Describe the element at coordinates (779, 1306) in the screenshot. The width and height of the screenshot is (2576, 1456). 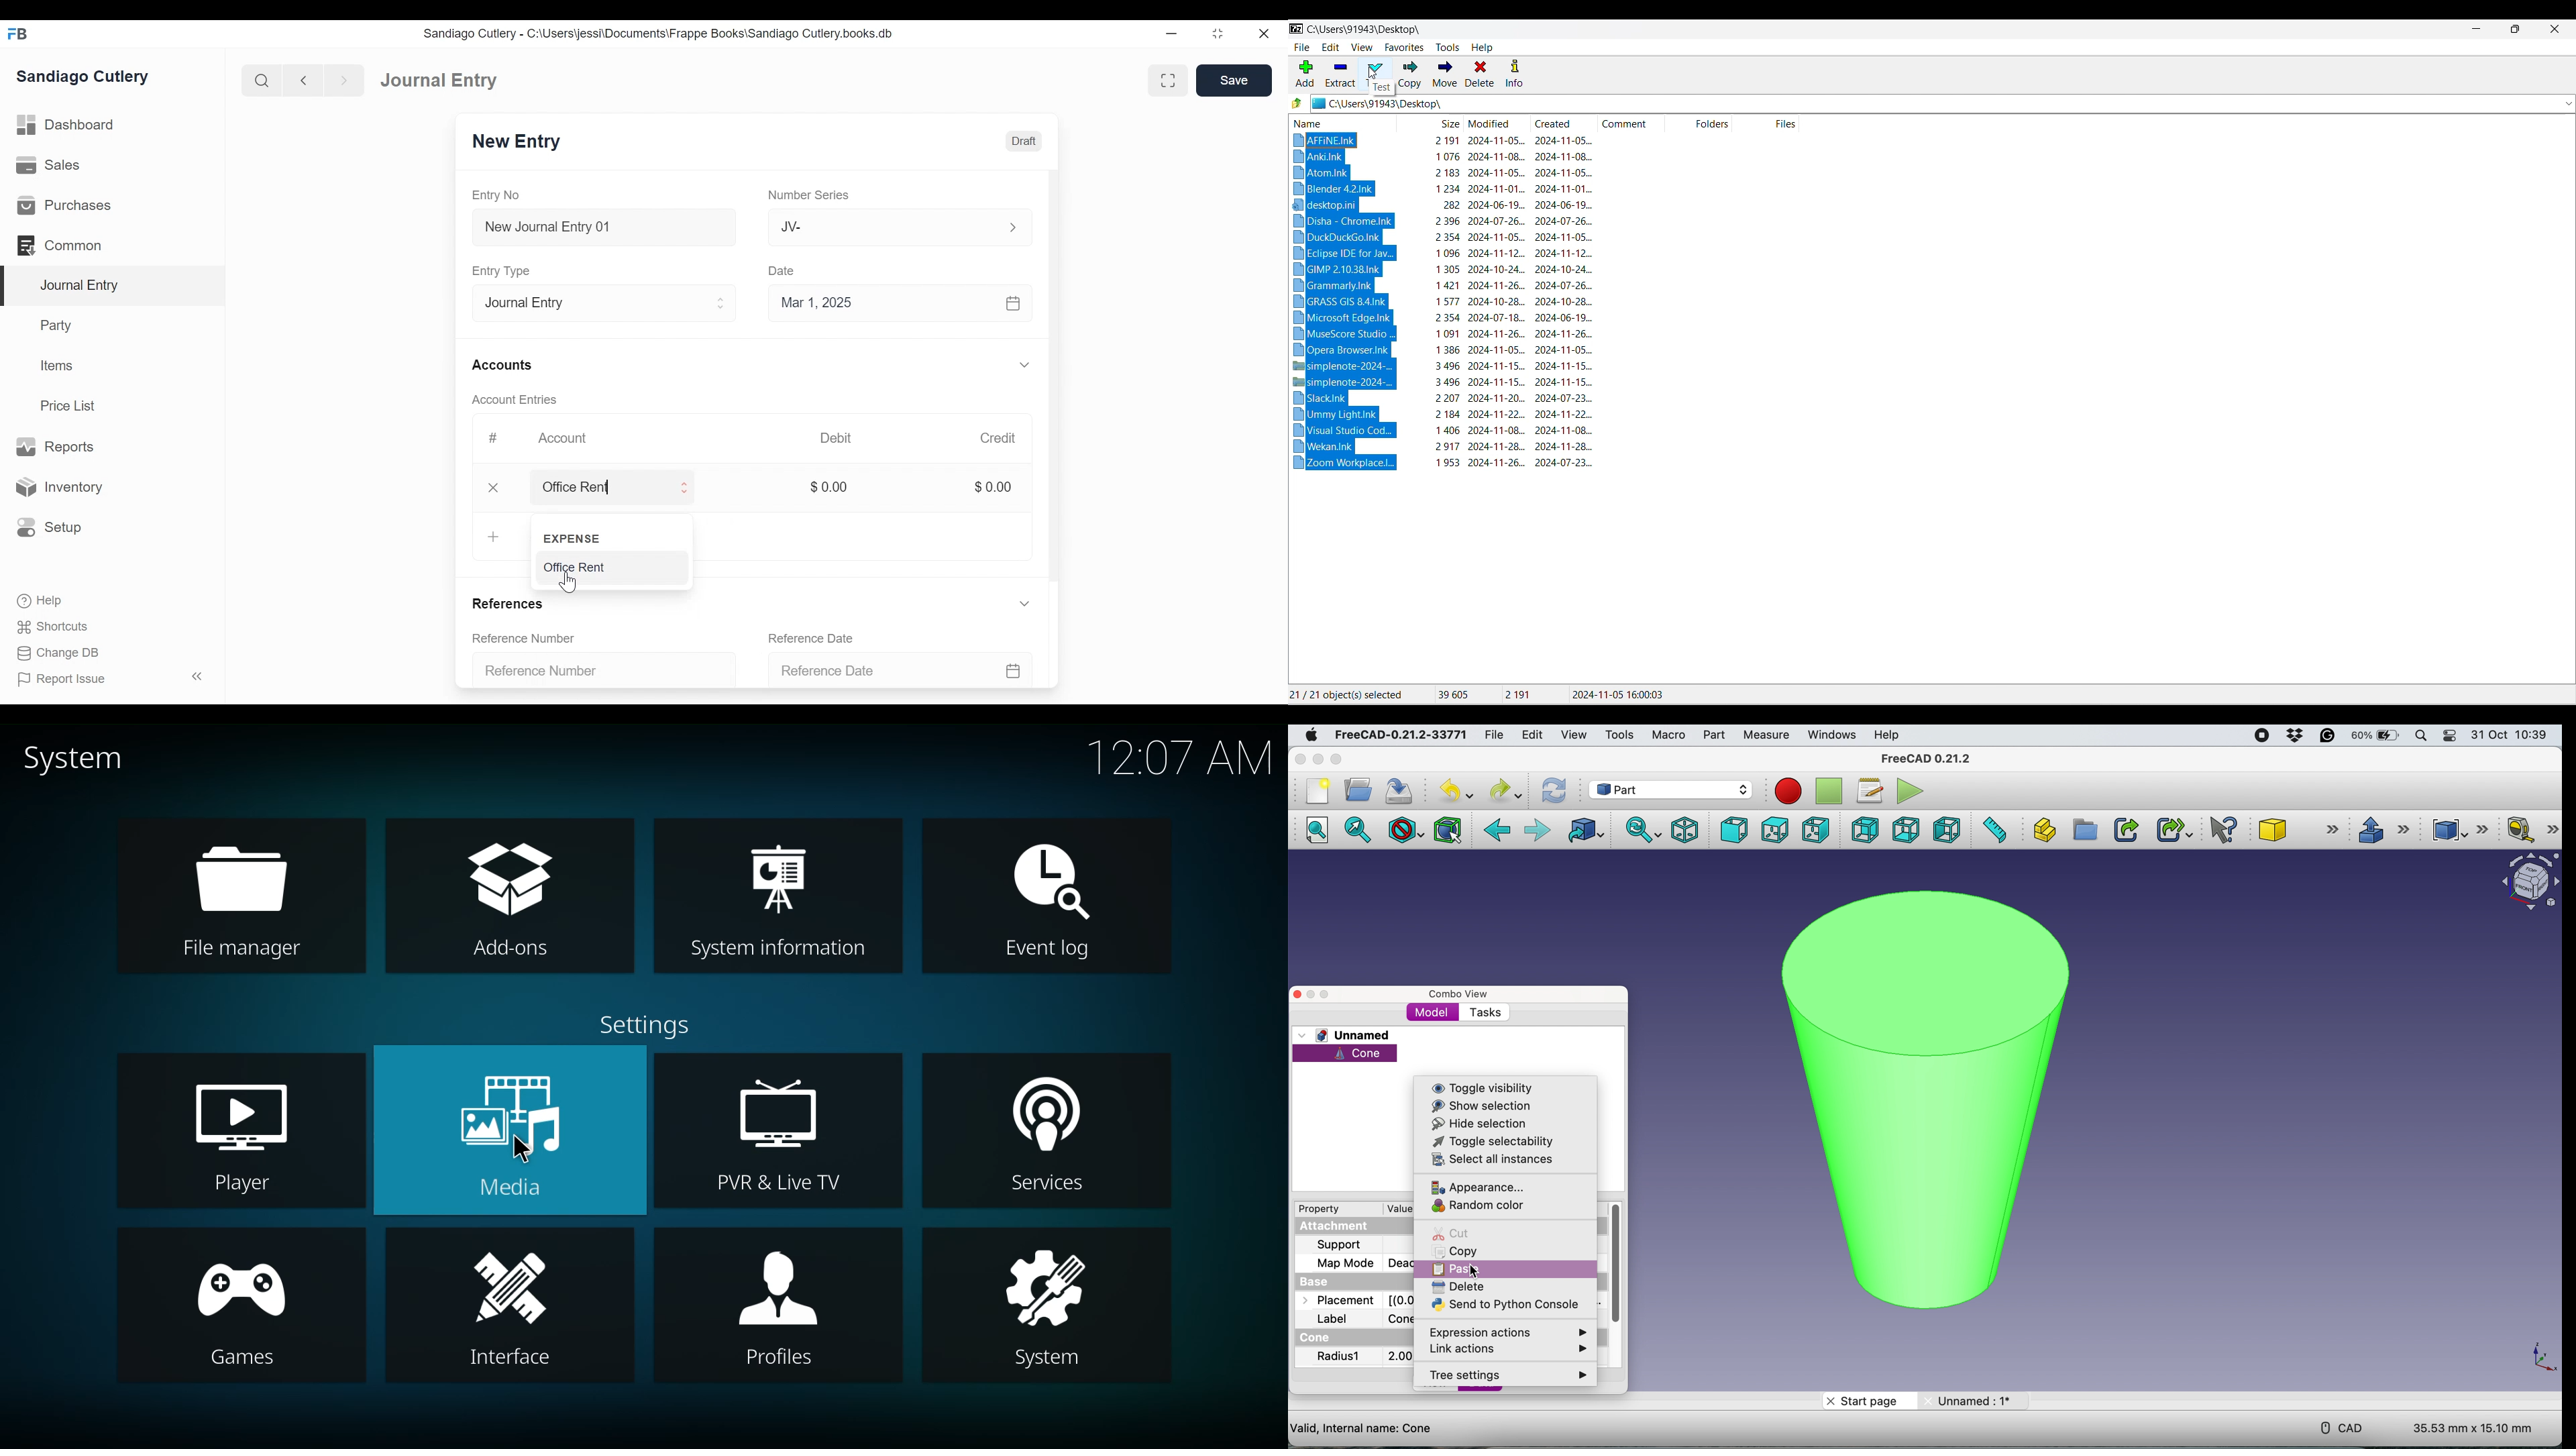
I see `profiles` at that location.